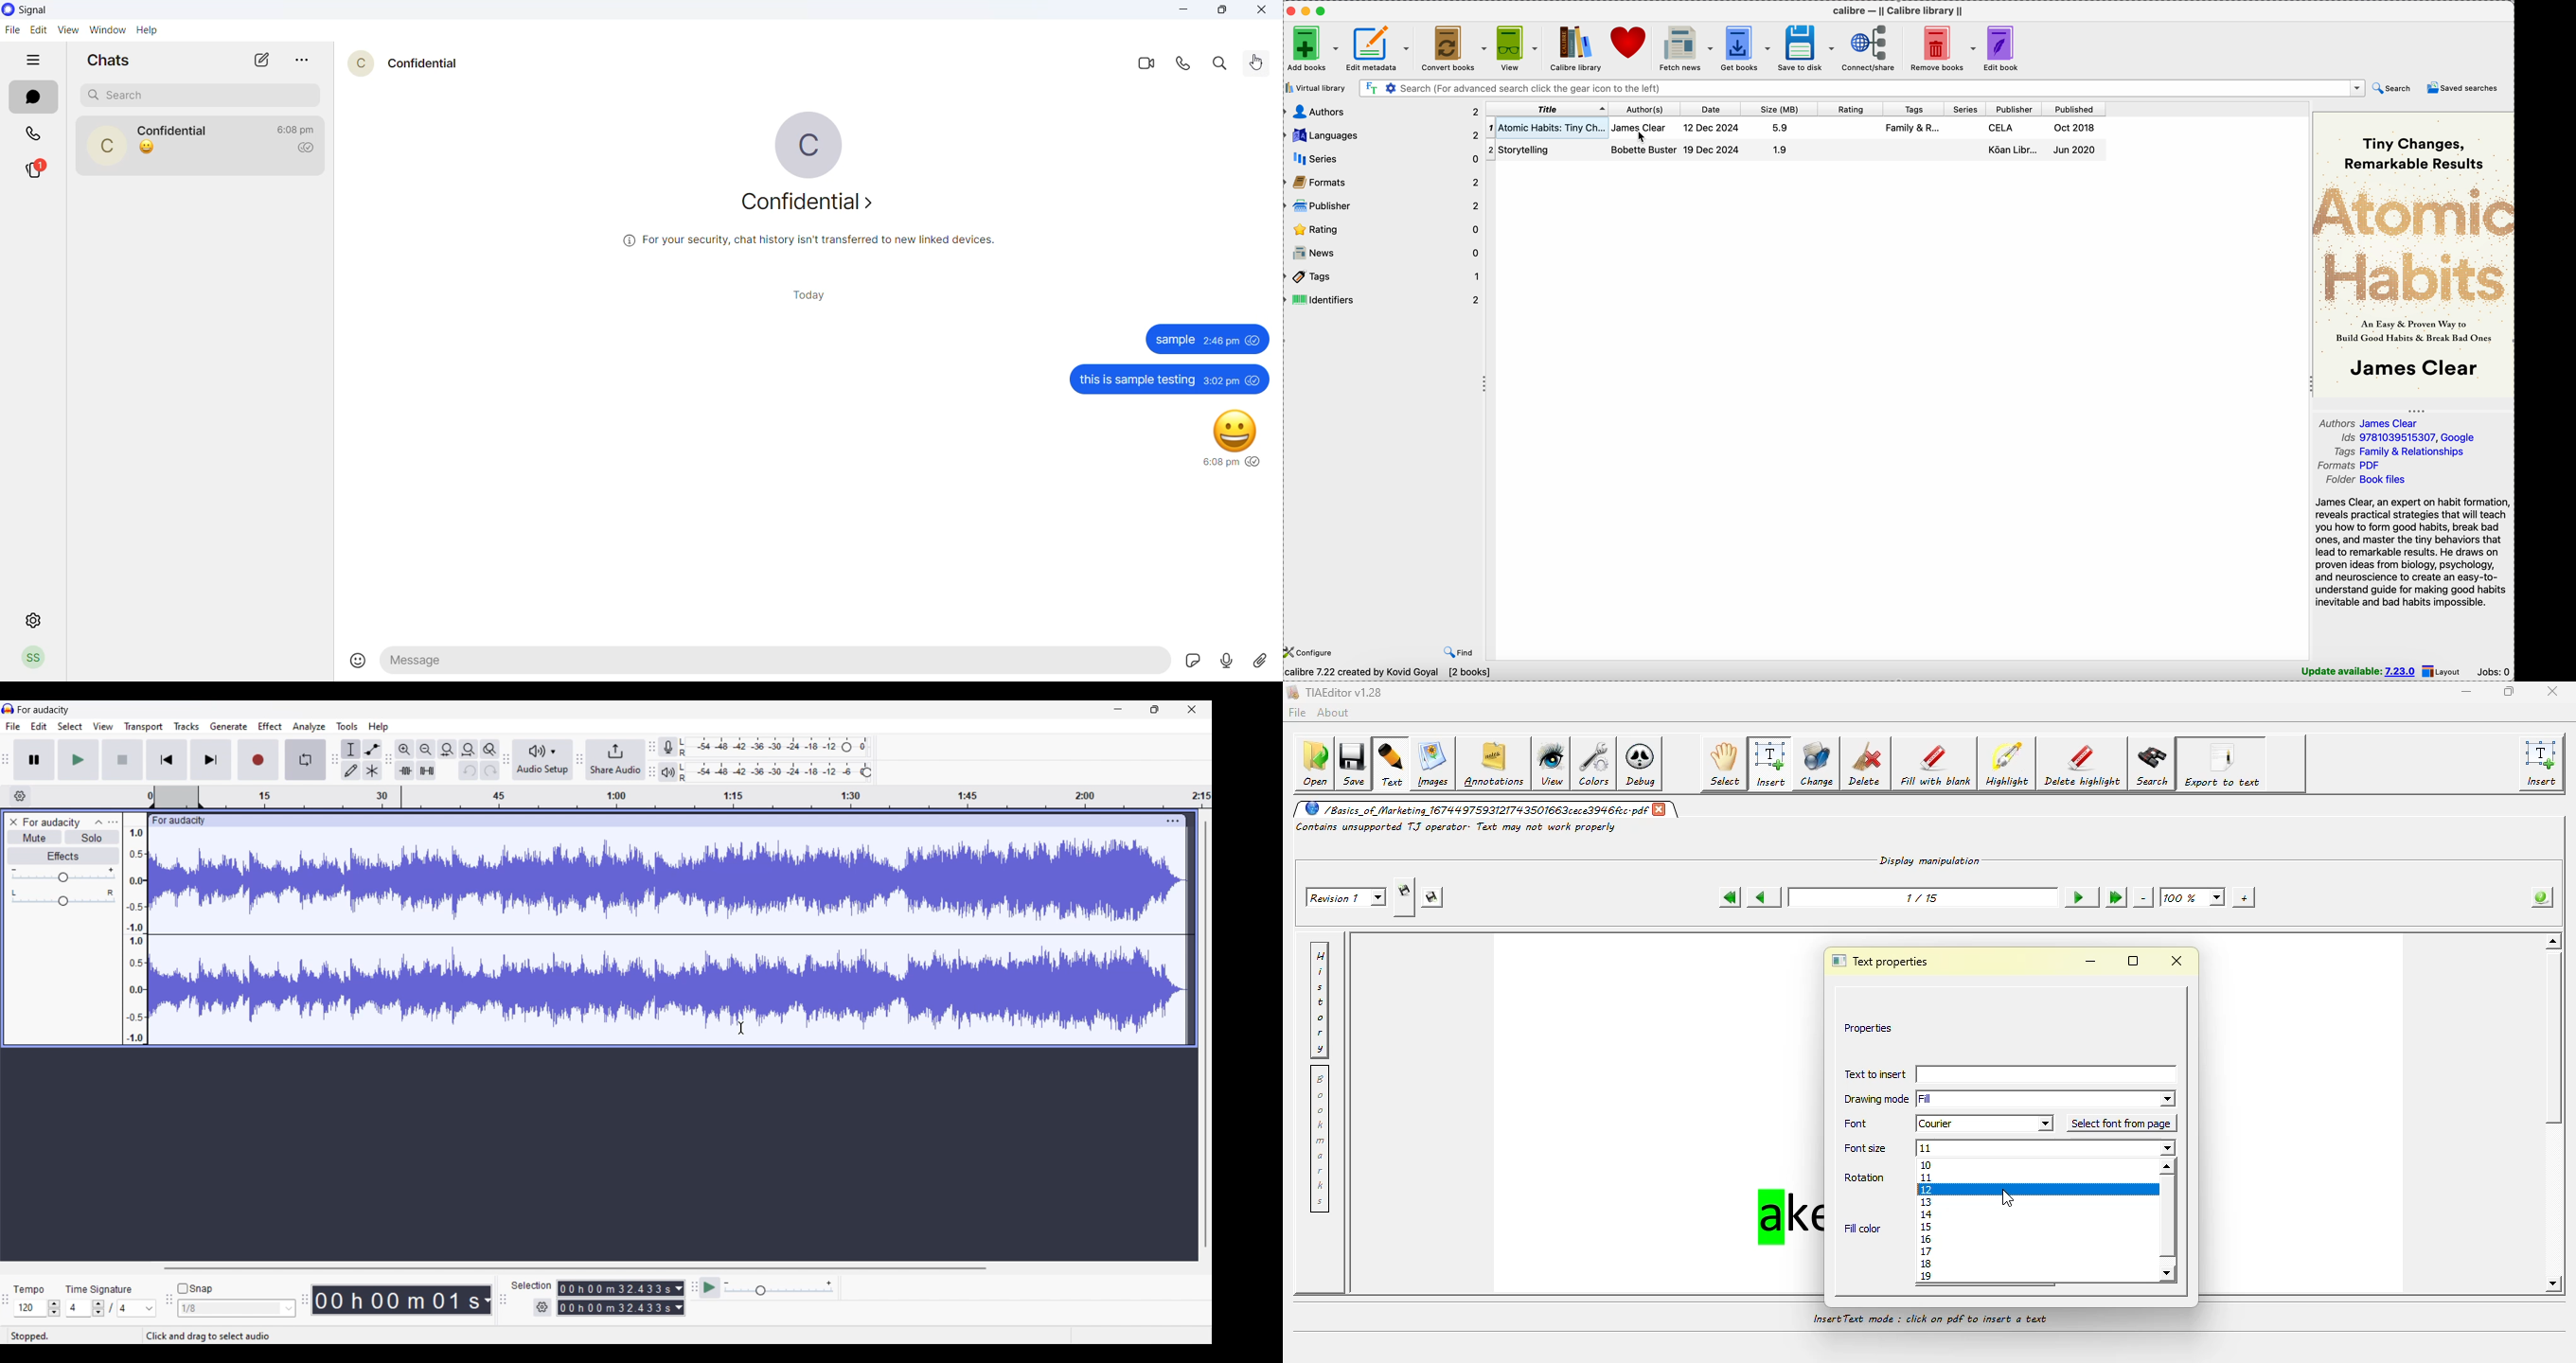 Image resolution: width=2576 pixels, height=1372 pixels. What do you see at coordinates (543, 759) in the screenshot?
I see `Audio setup` at bounding box center [543, 759].